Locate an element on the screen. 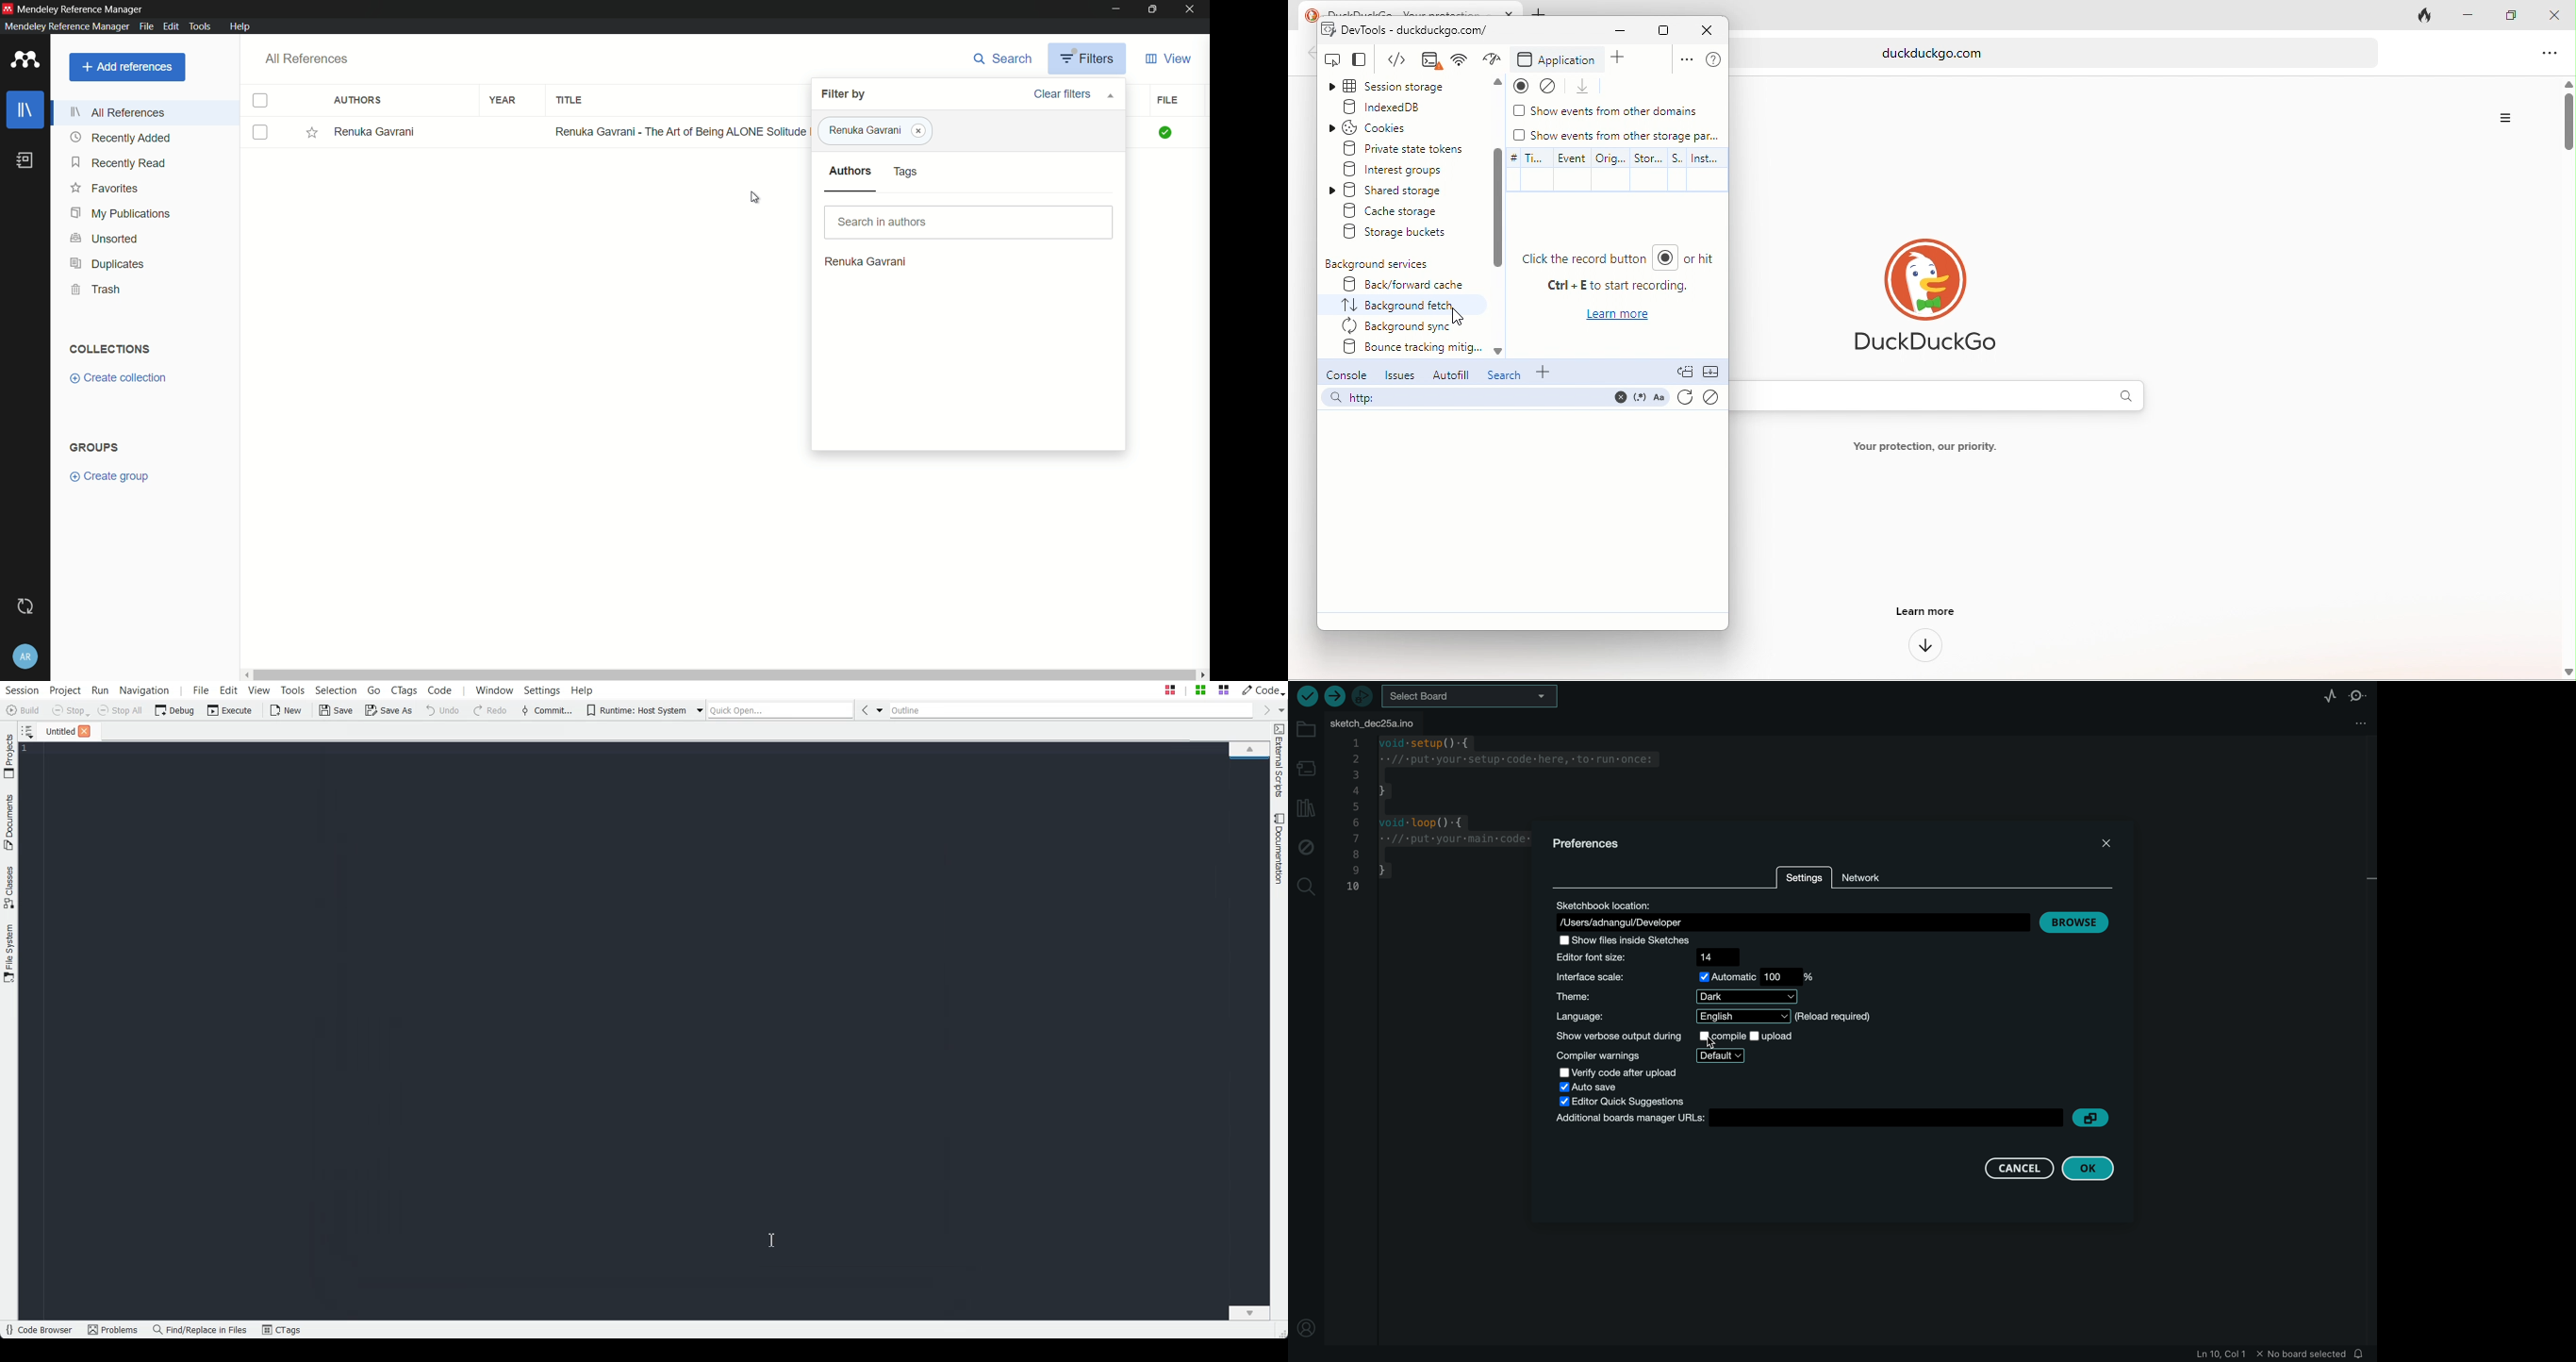 The image size is (2576, 1372). filter by is located at coordinates (843, 94).